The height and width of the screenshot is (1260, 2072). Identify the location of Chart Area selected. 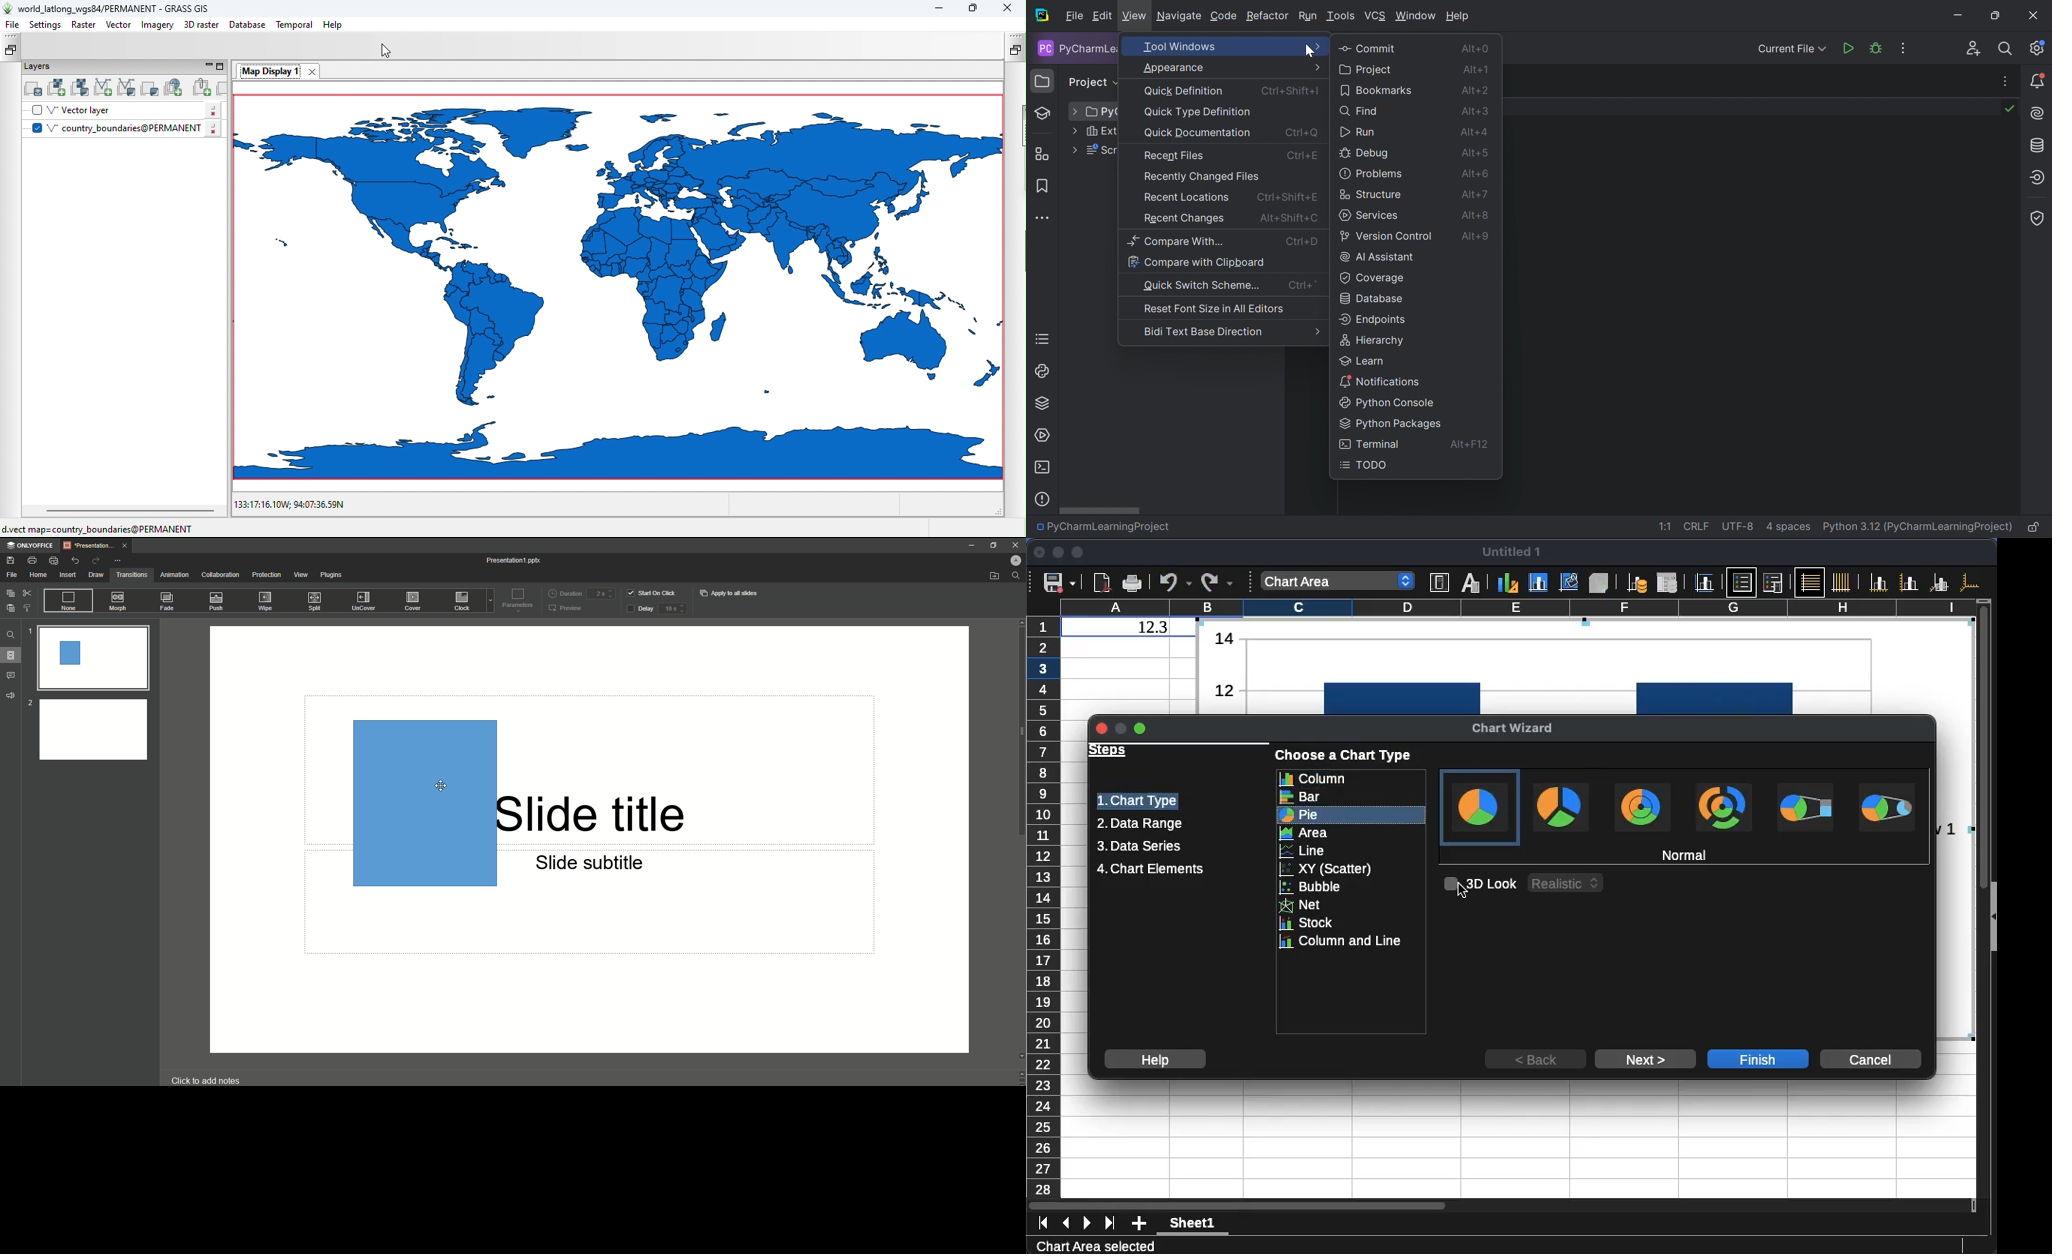
(1095, 1245).